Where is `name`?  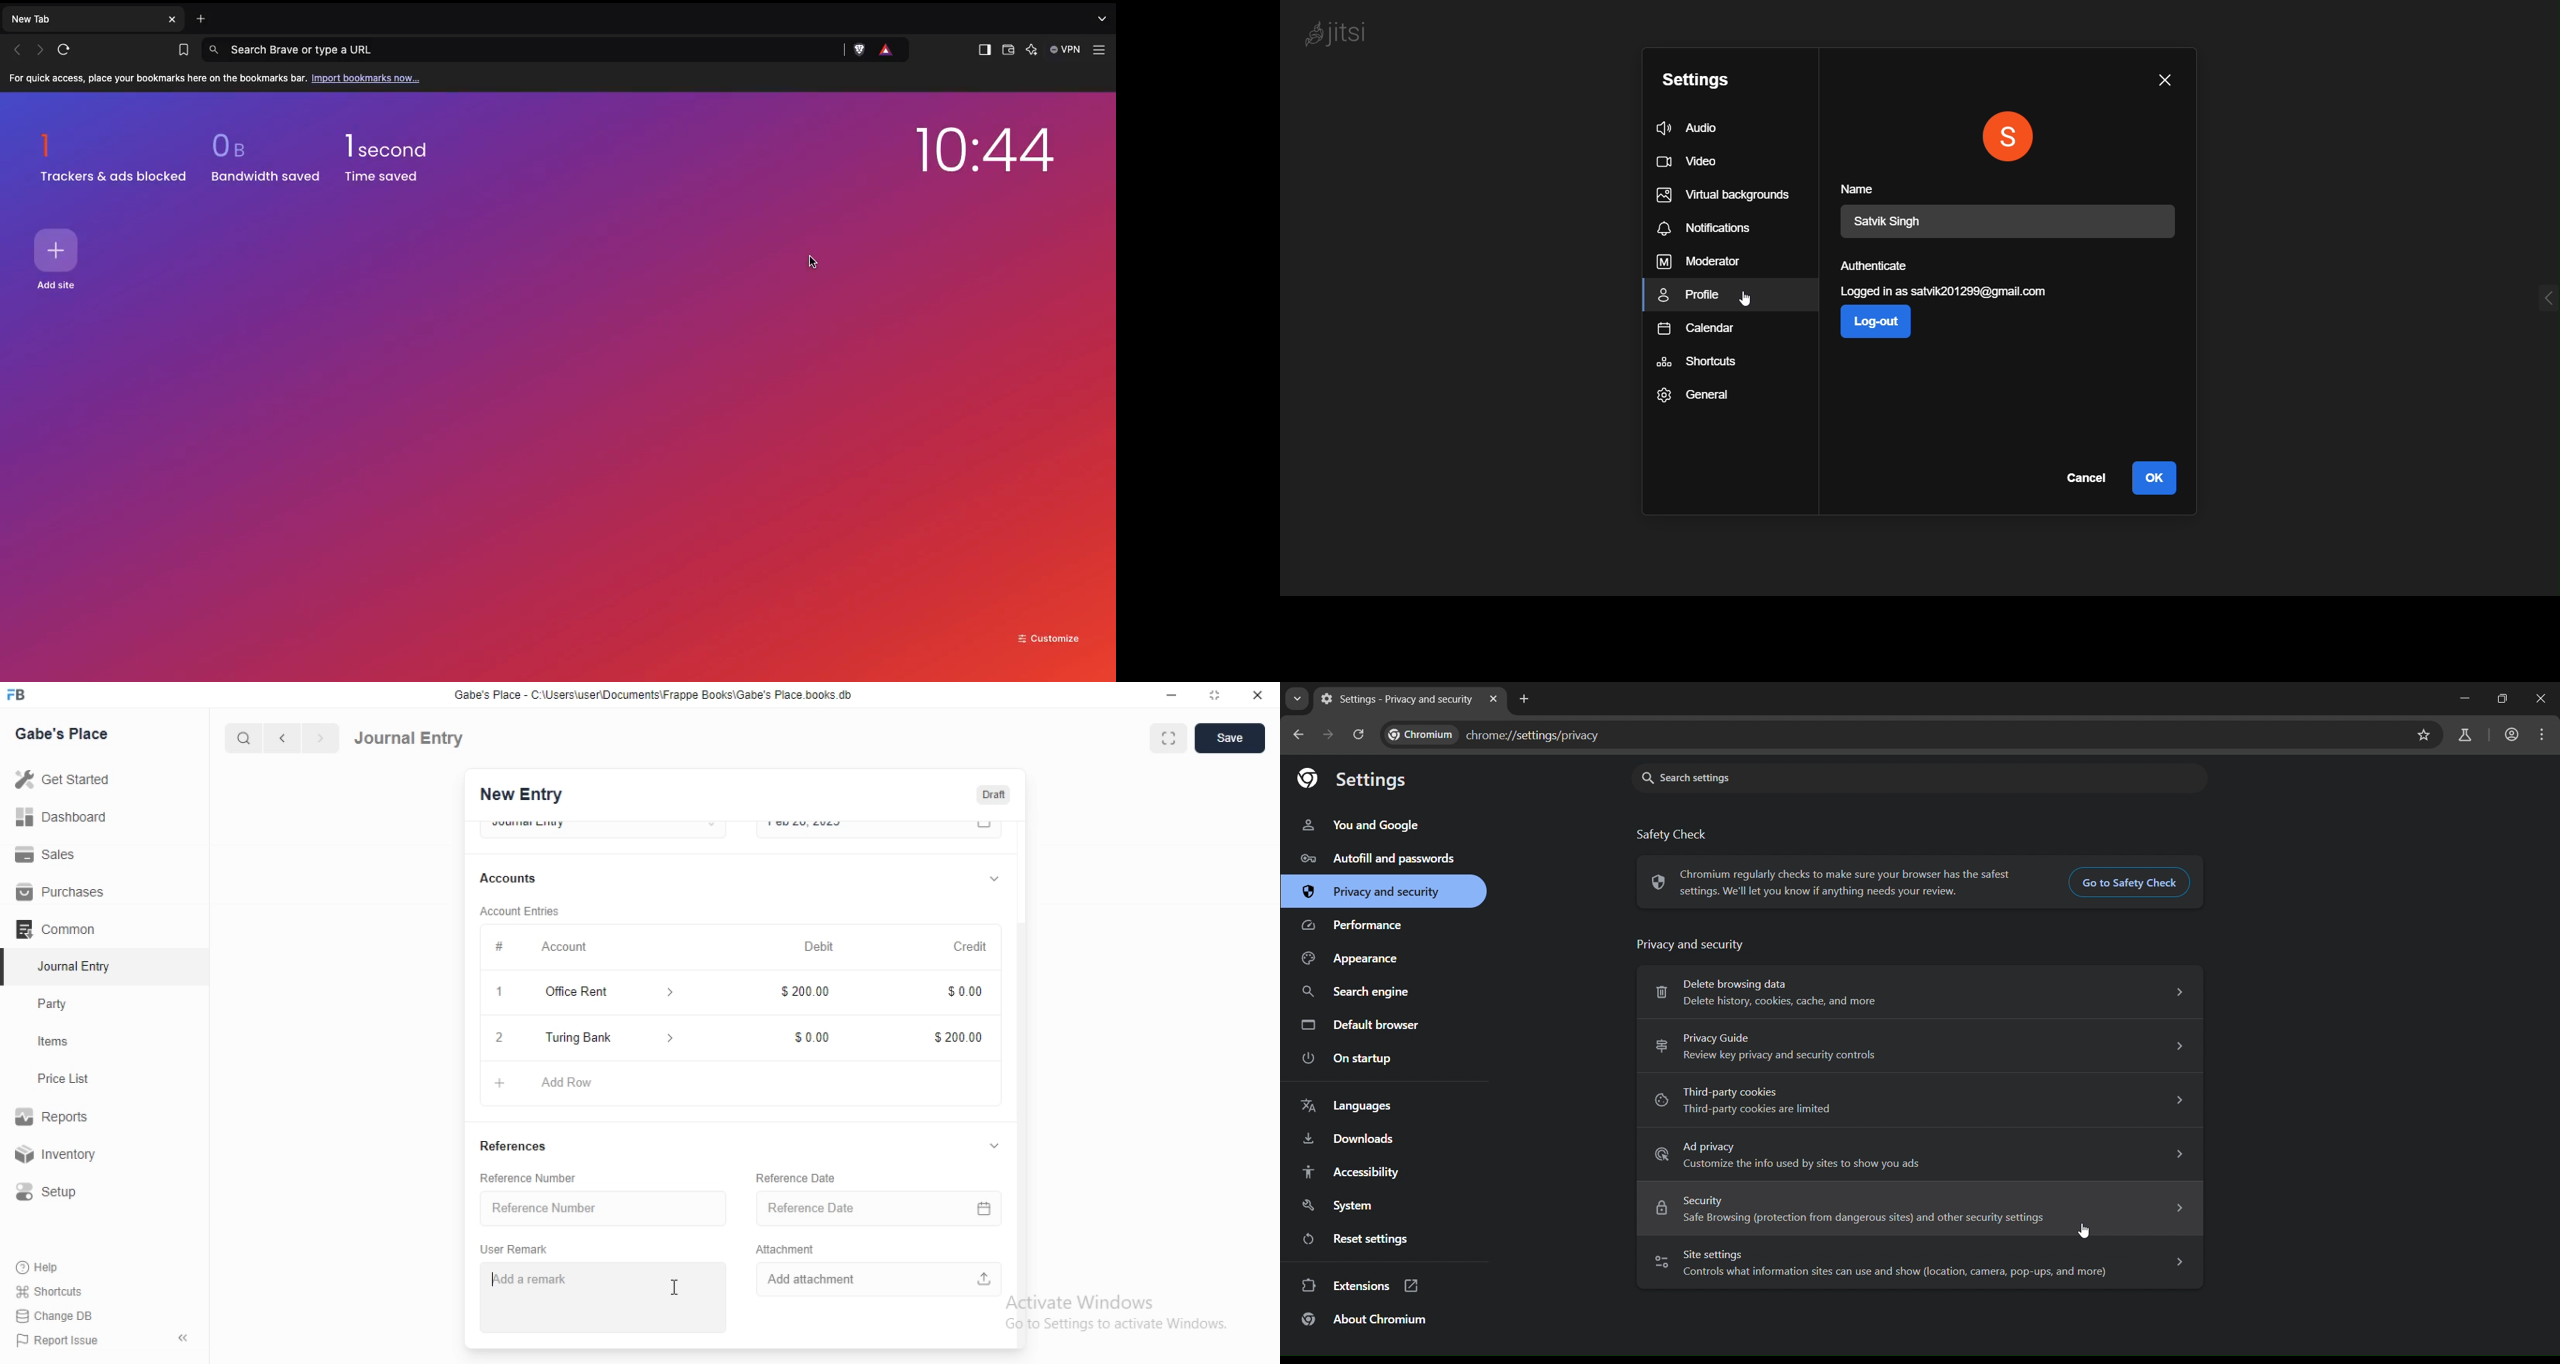 name is located at coordinates (1865, 188).